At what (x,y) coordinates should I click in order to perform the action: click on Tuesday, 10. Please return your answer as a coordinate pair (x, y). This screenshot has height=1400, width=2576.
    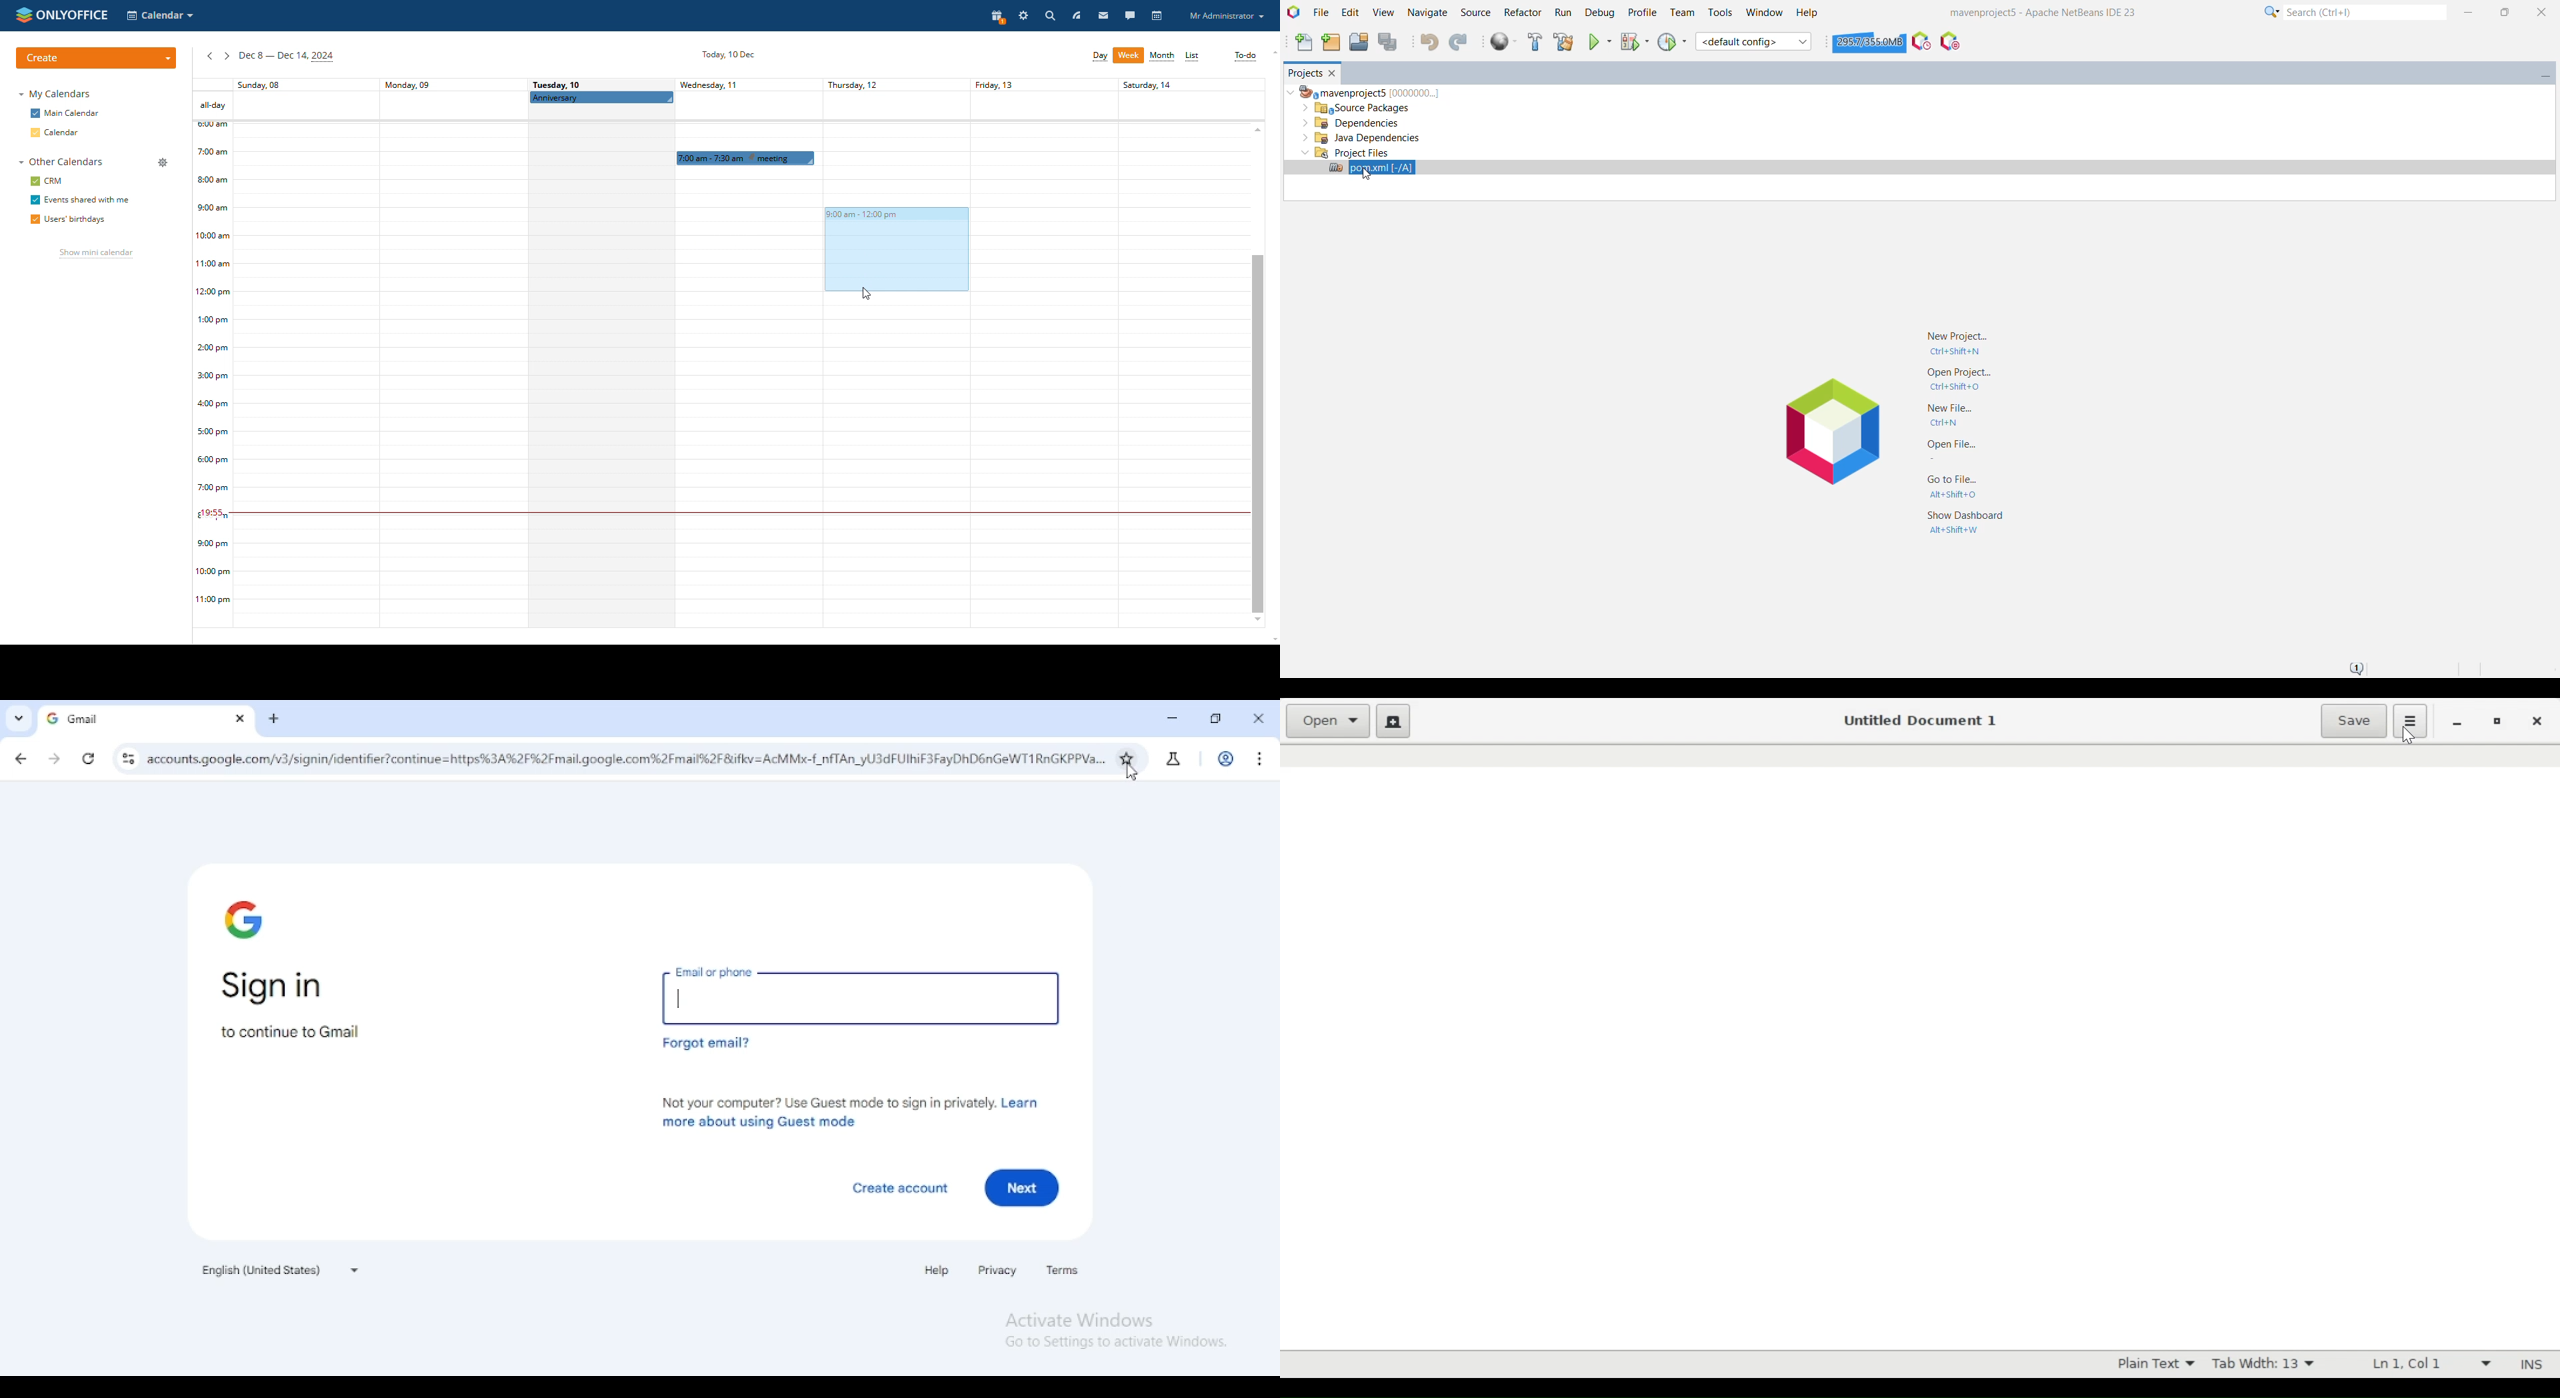
    Looking at the image, I should click on (558, 84).